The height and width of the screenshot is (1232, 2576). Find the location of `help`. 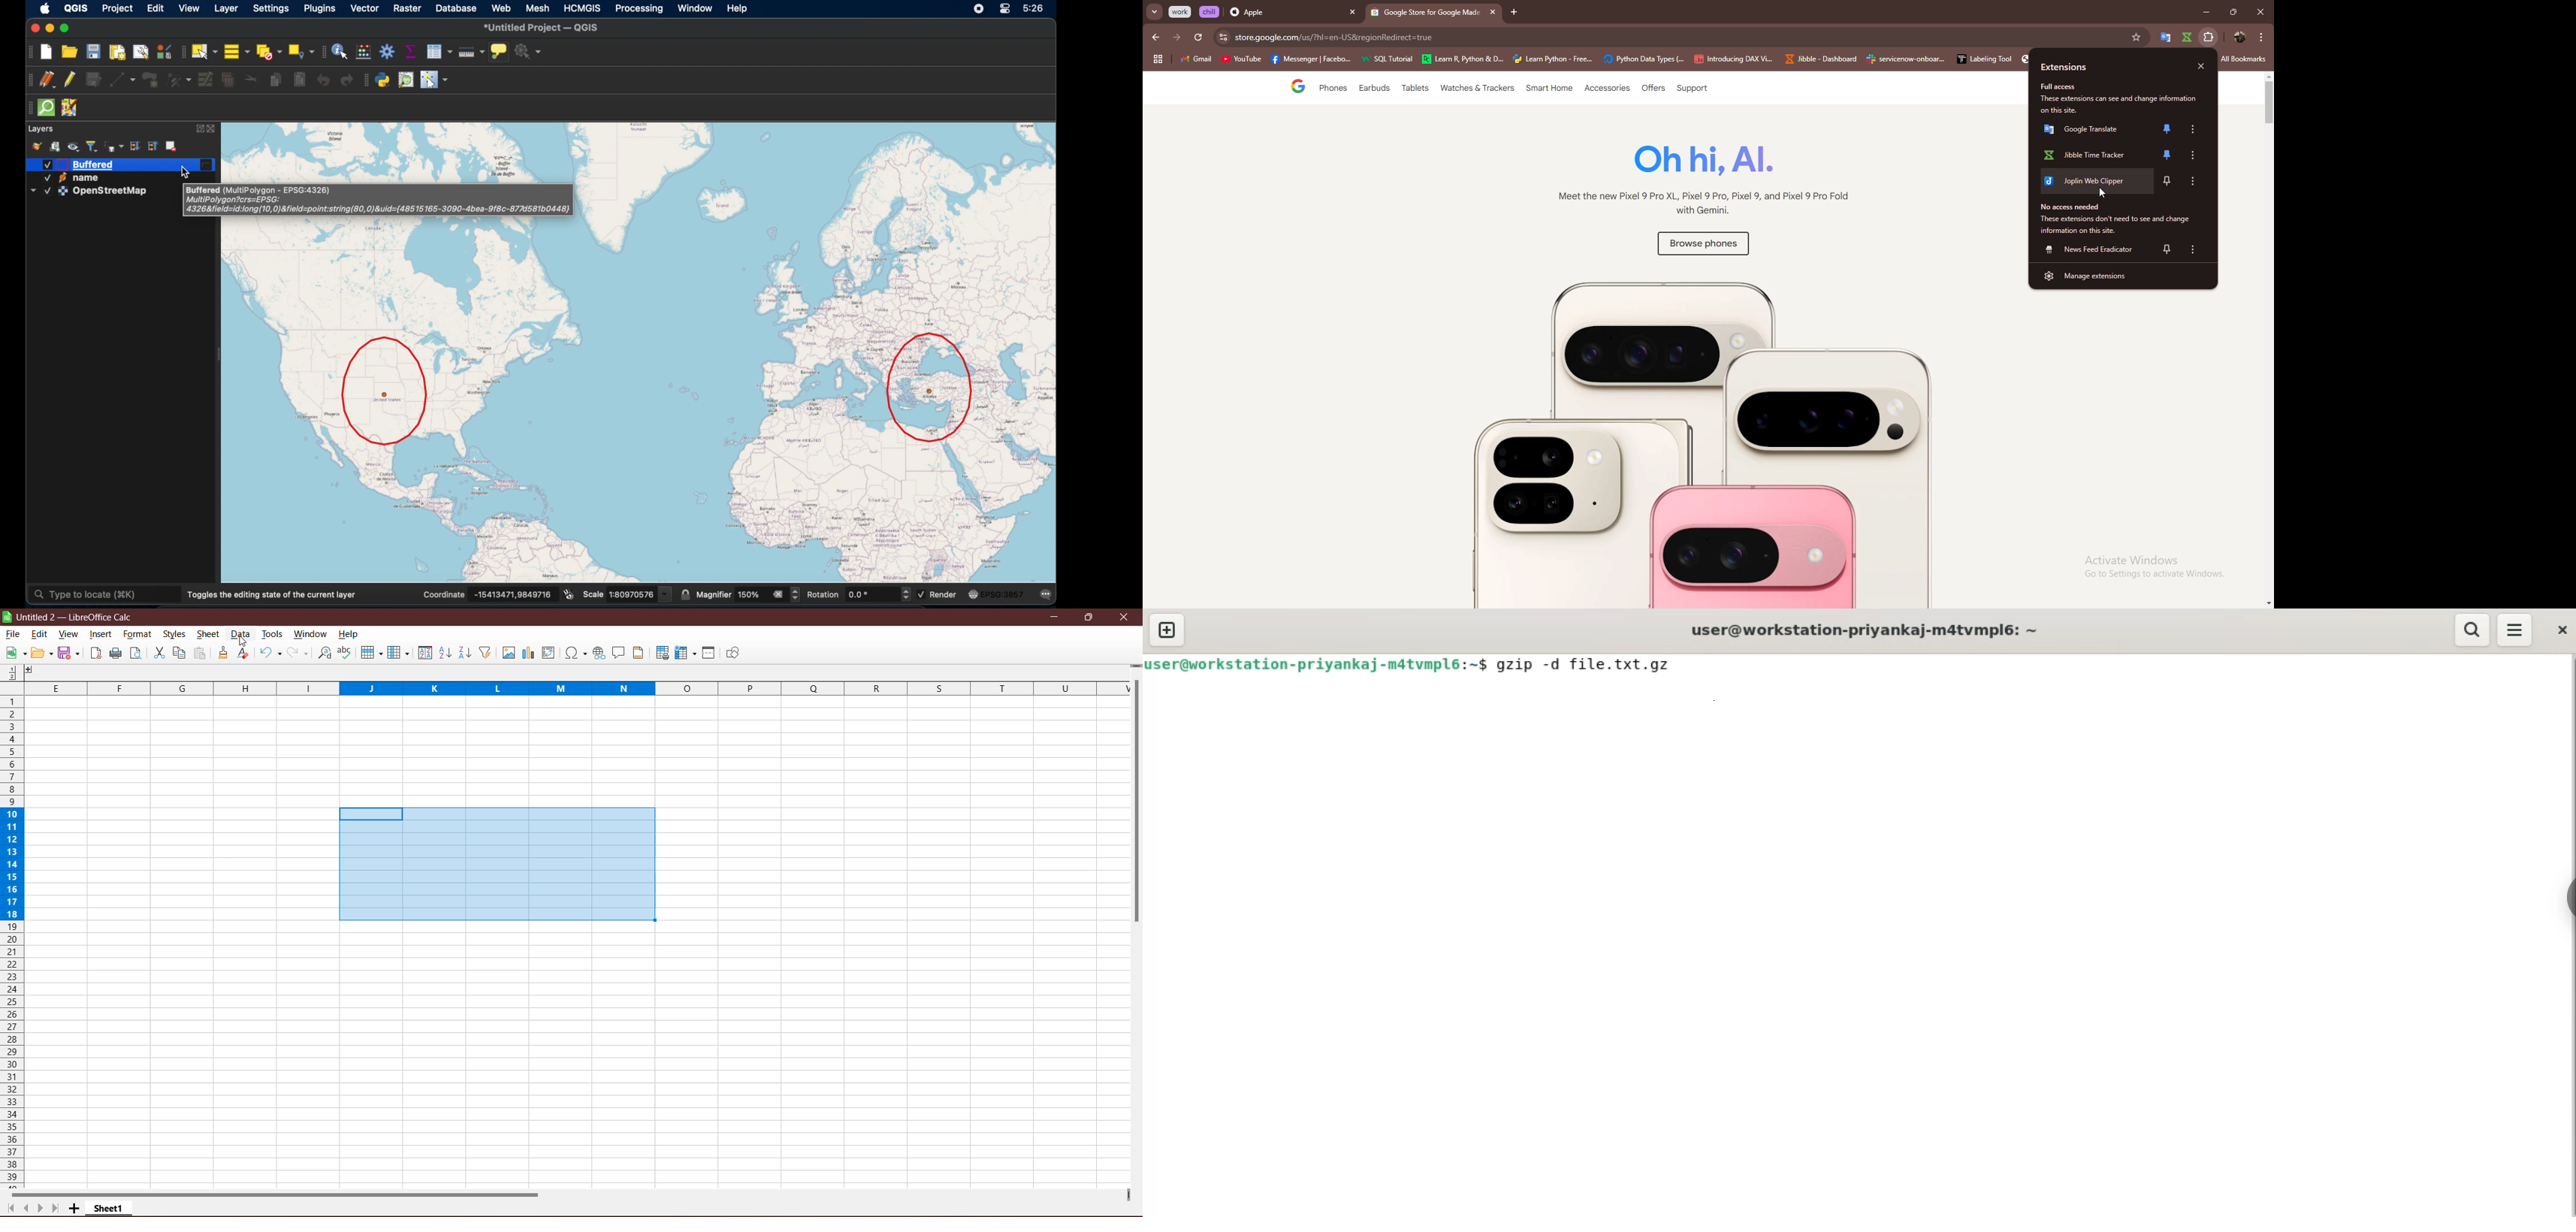

help is located at coordinates (742, 10).